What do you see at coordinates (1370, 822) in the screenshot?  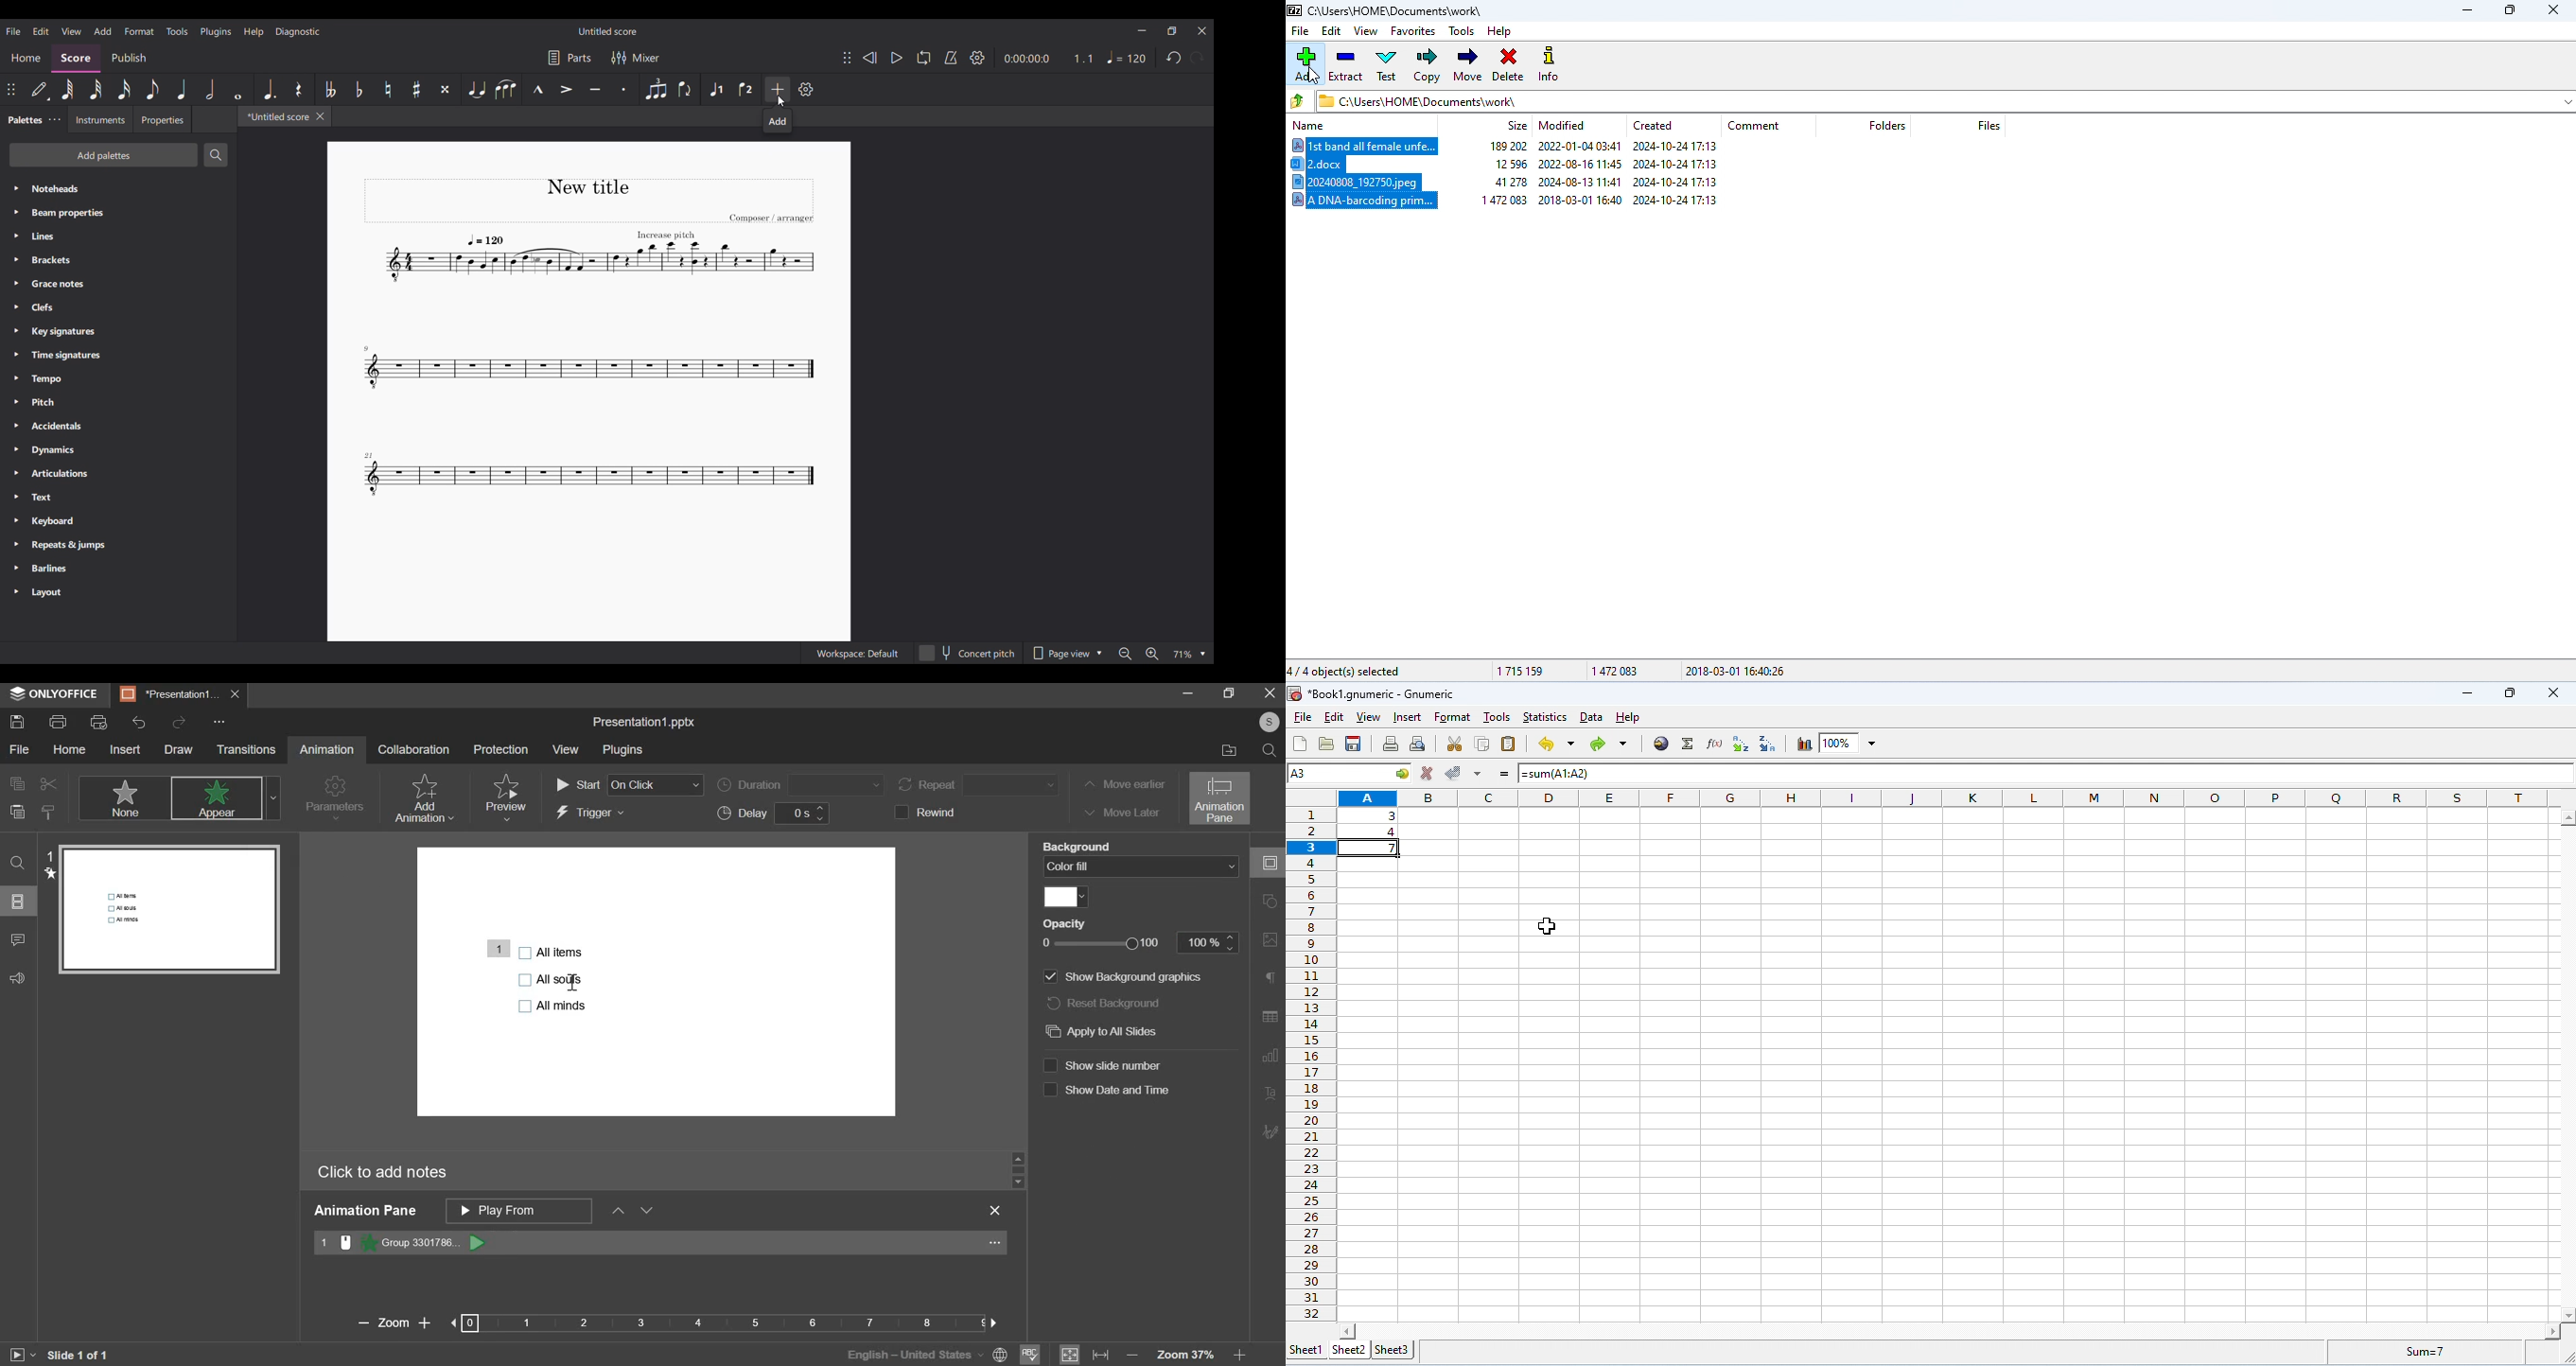 I see `range of cell` at bounding box center [1370, 822].